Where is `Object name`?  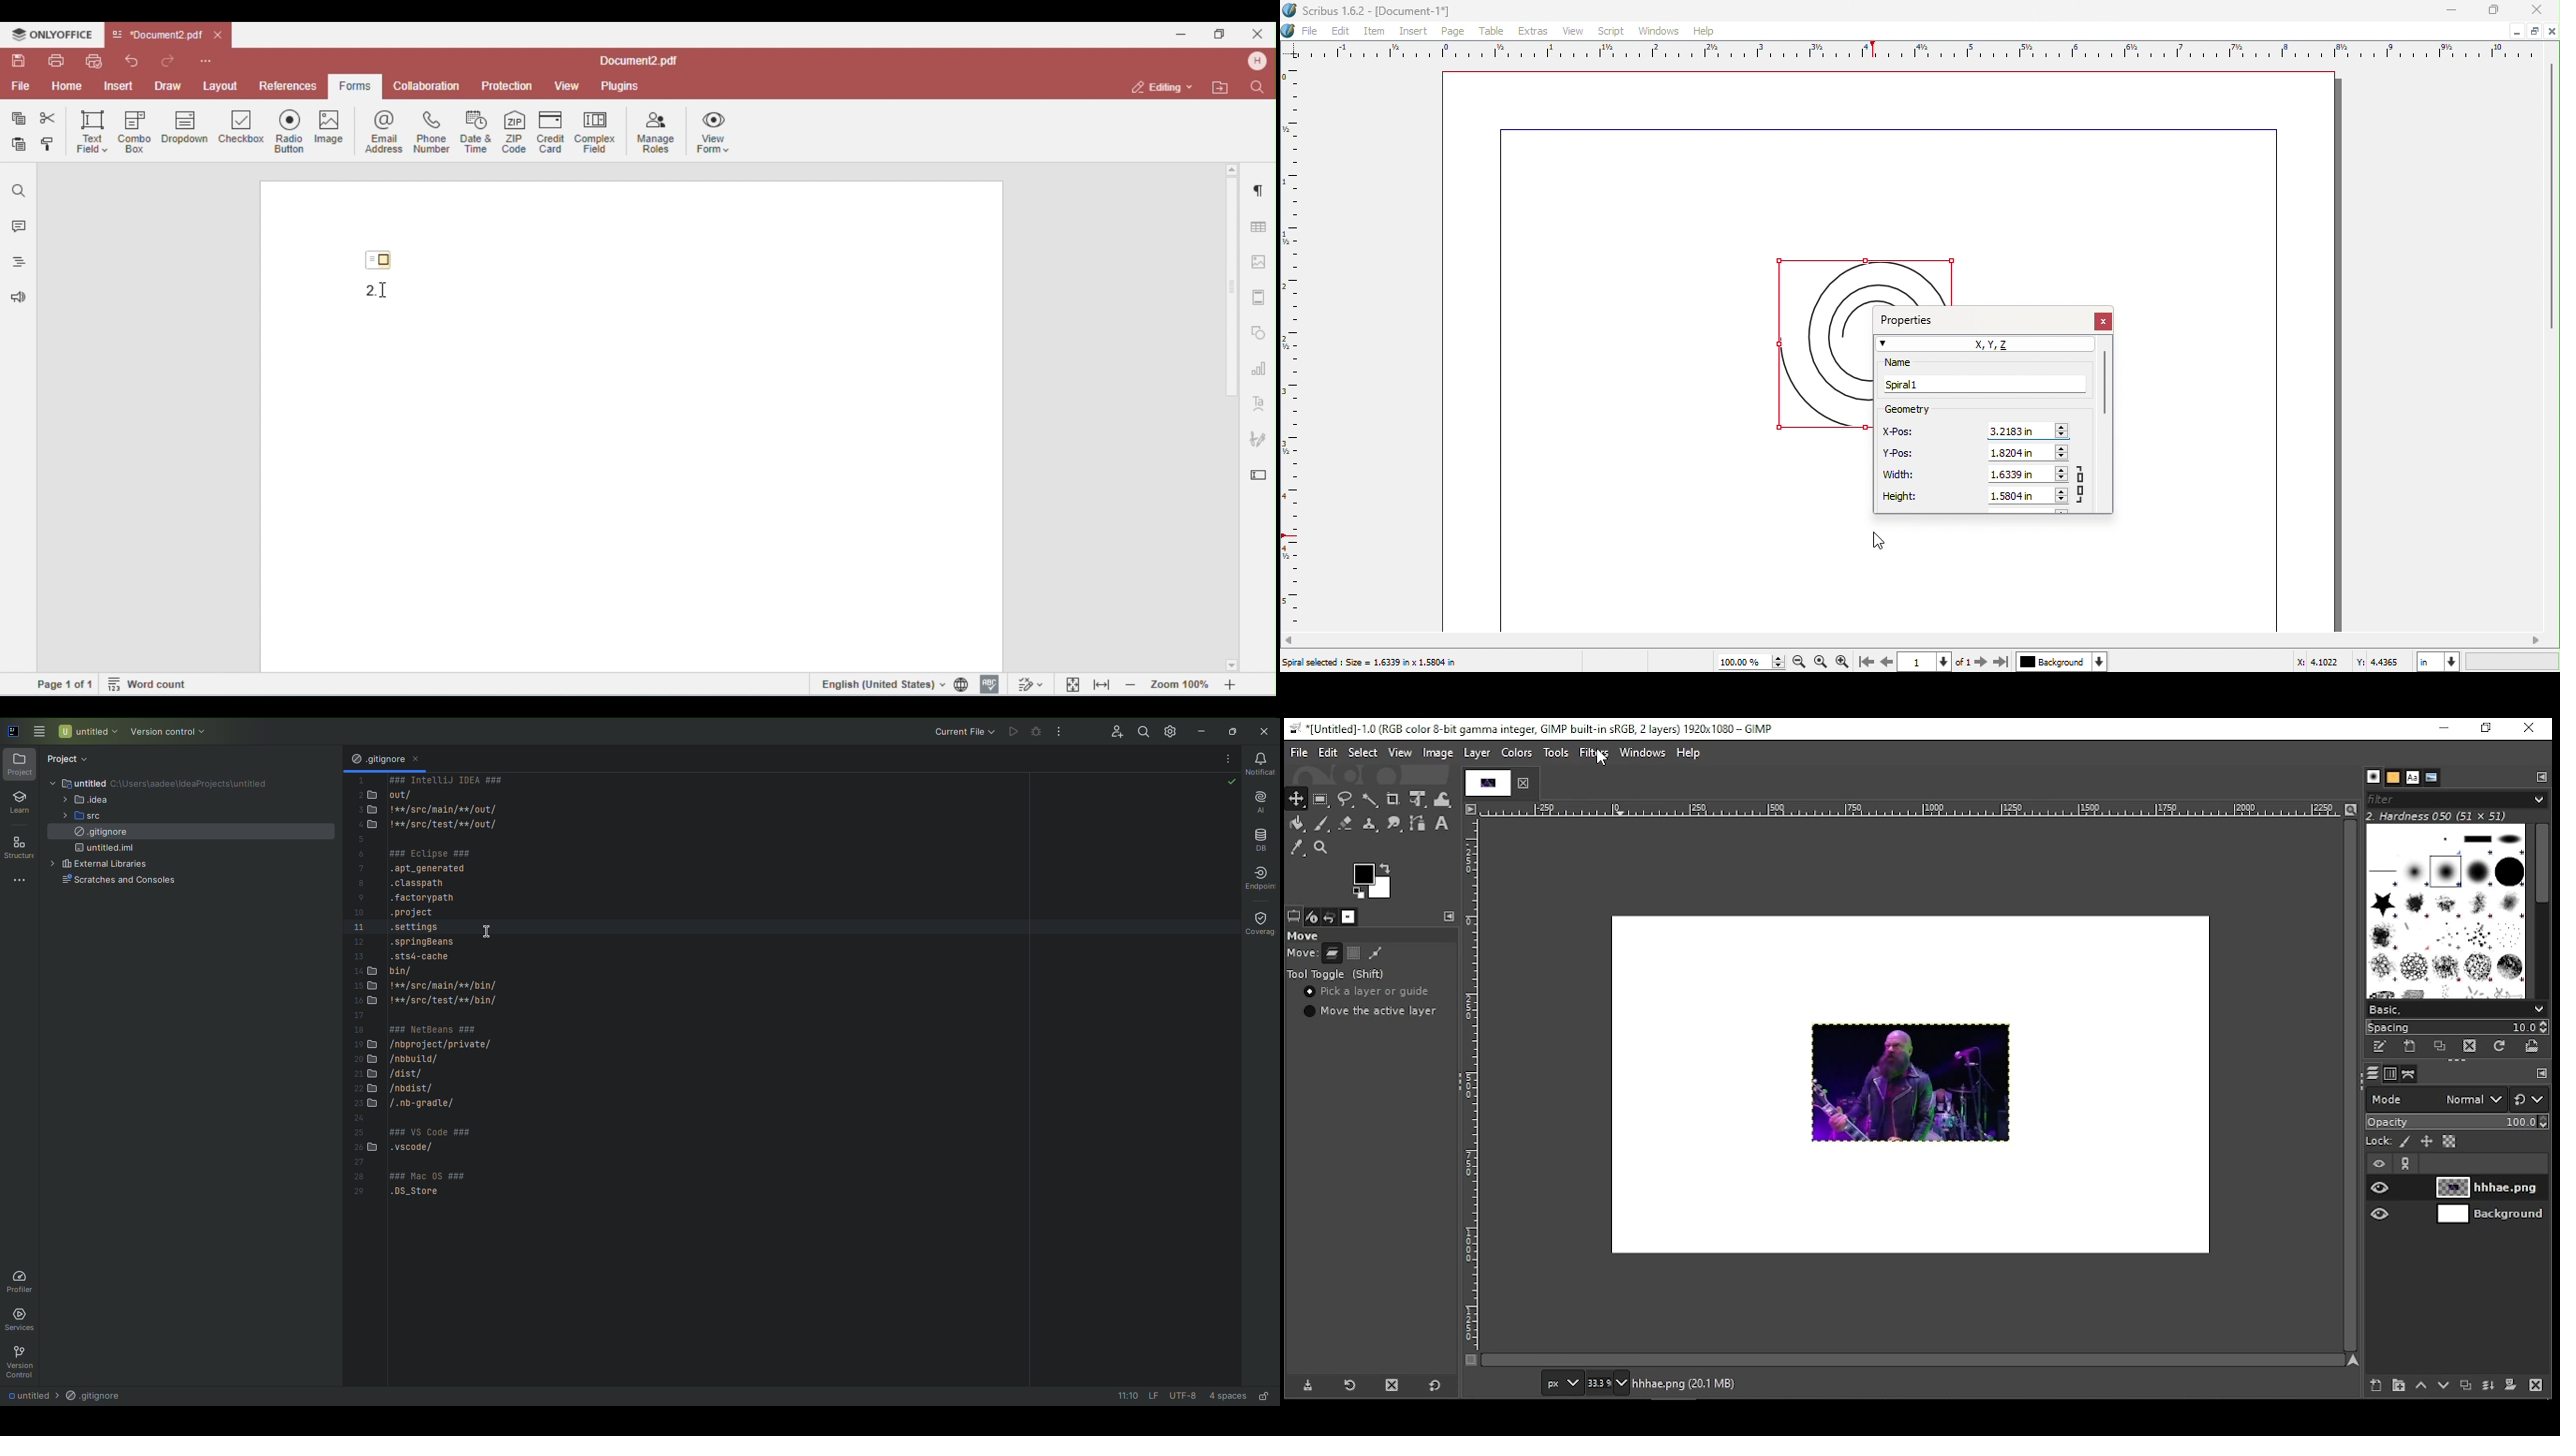
Object name is located at coordinates (1982, 385).